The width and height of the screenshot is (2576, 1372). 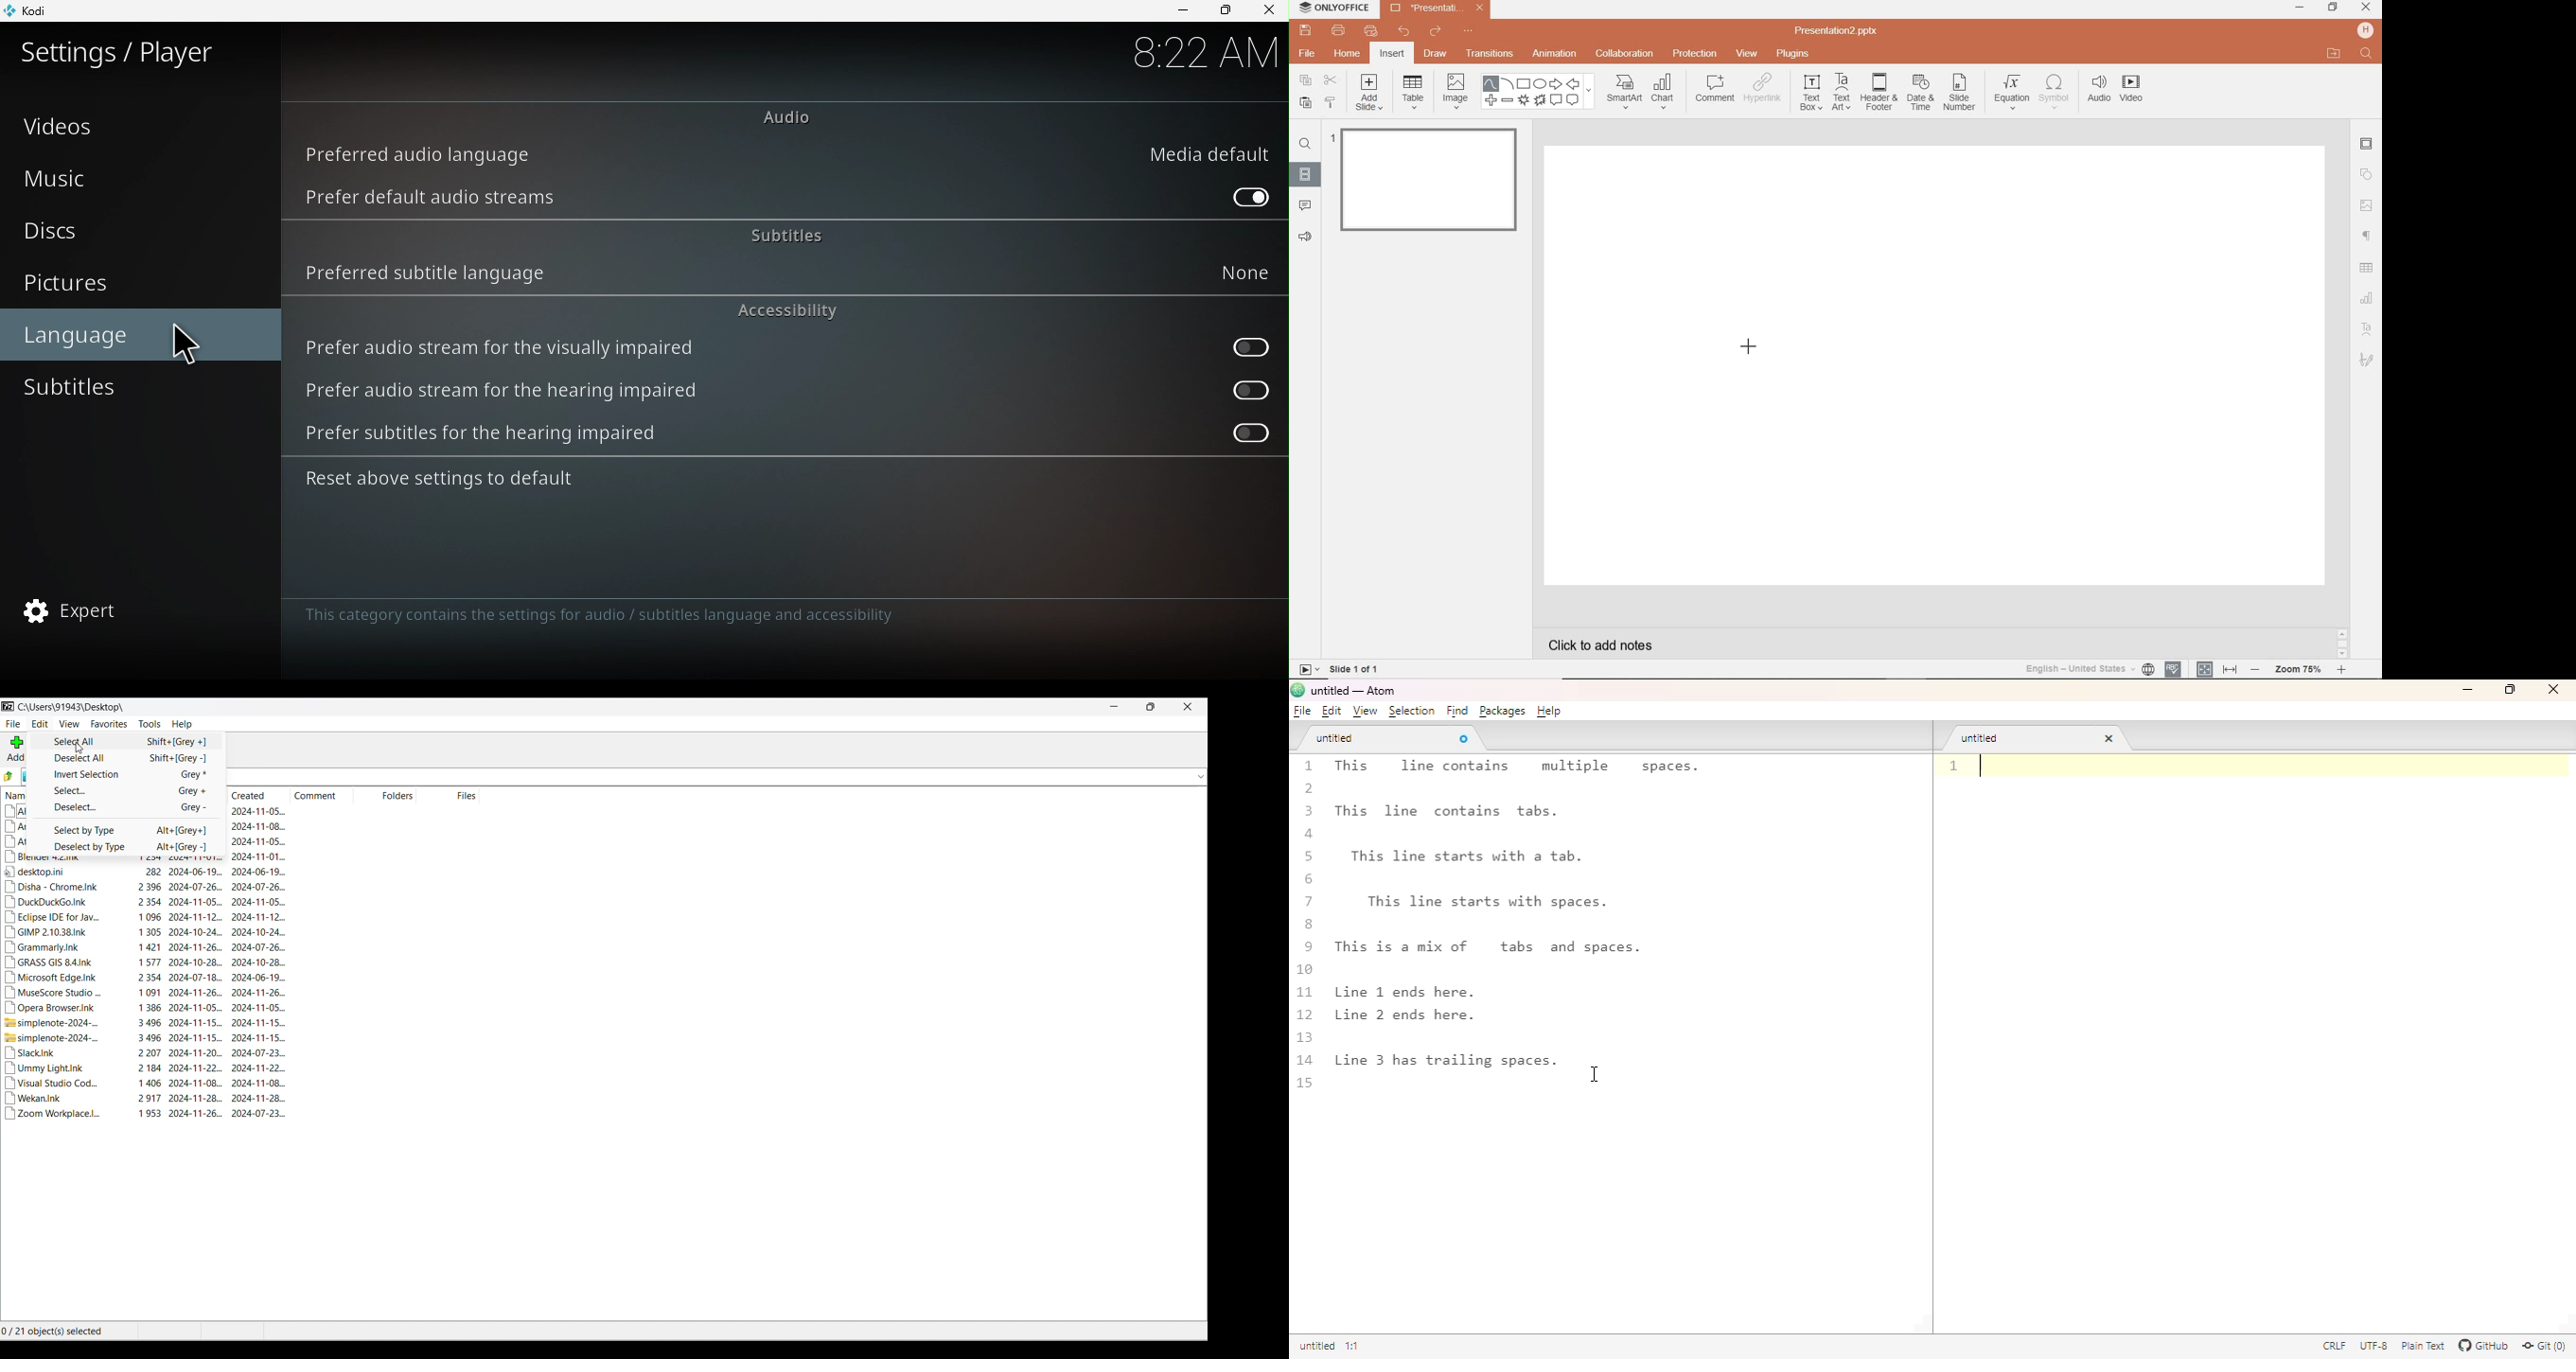 I want to click on table settings, so click(x=2368, y=266).